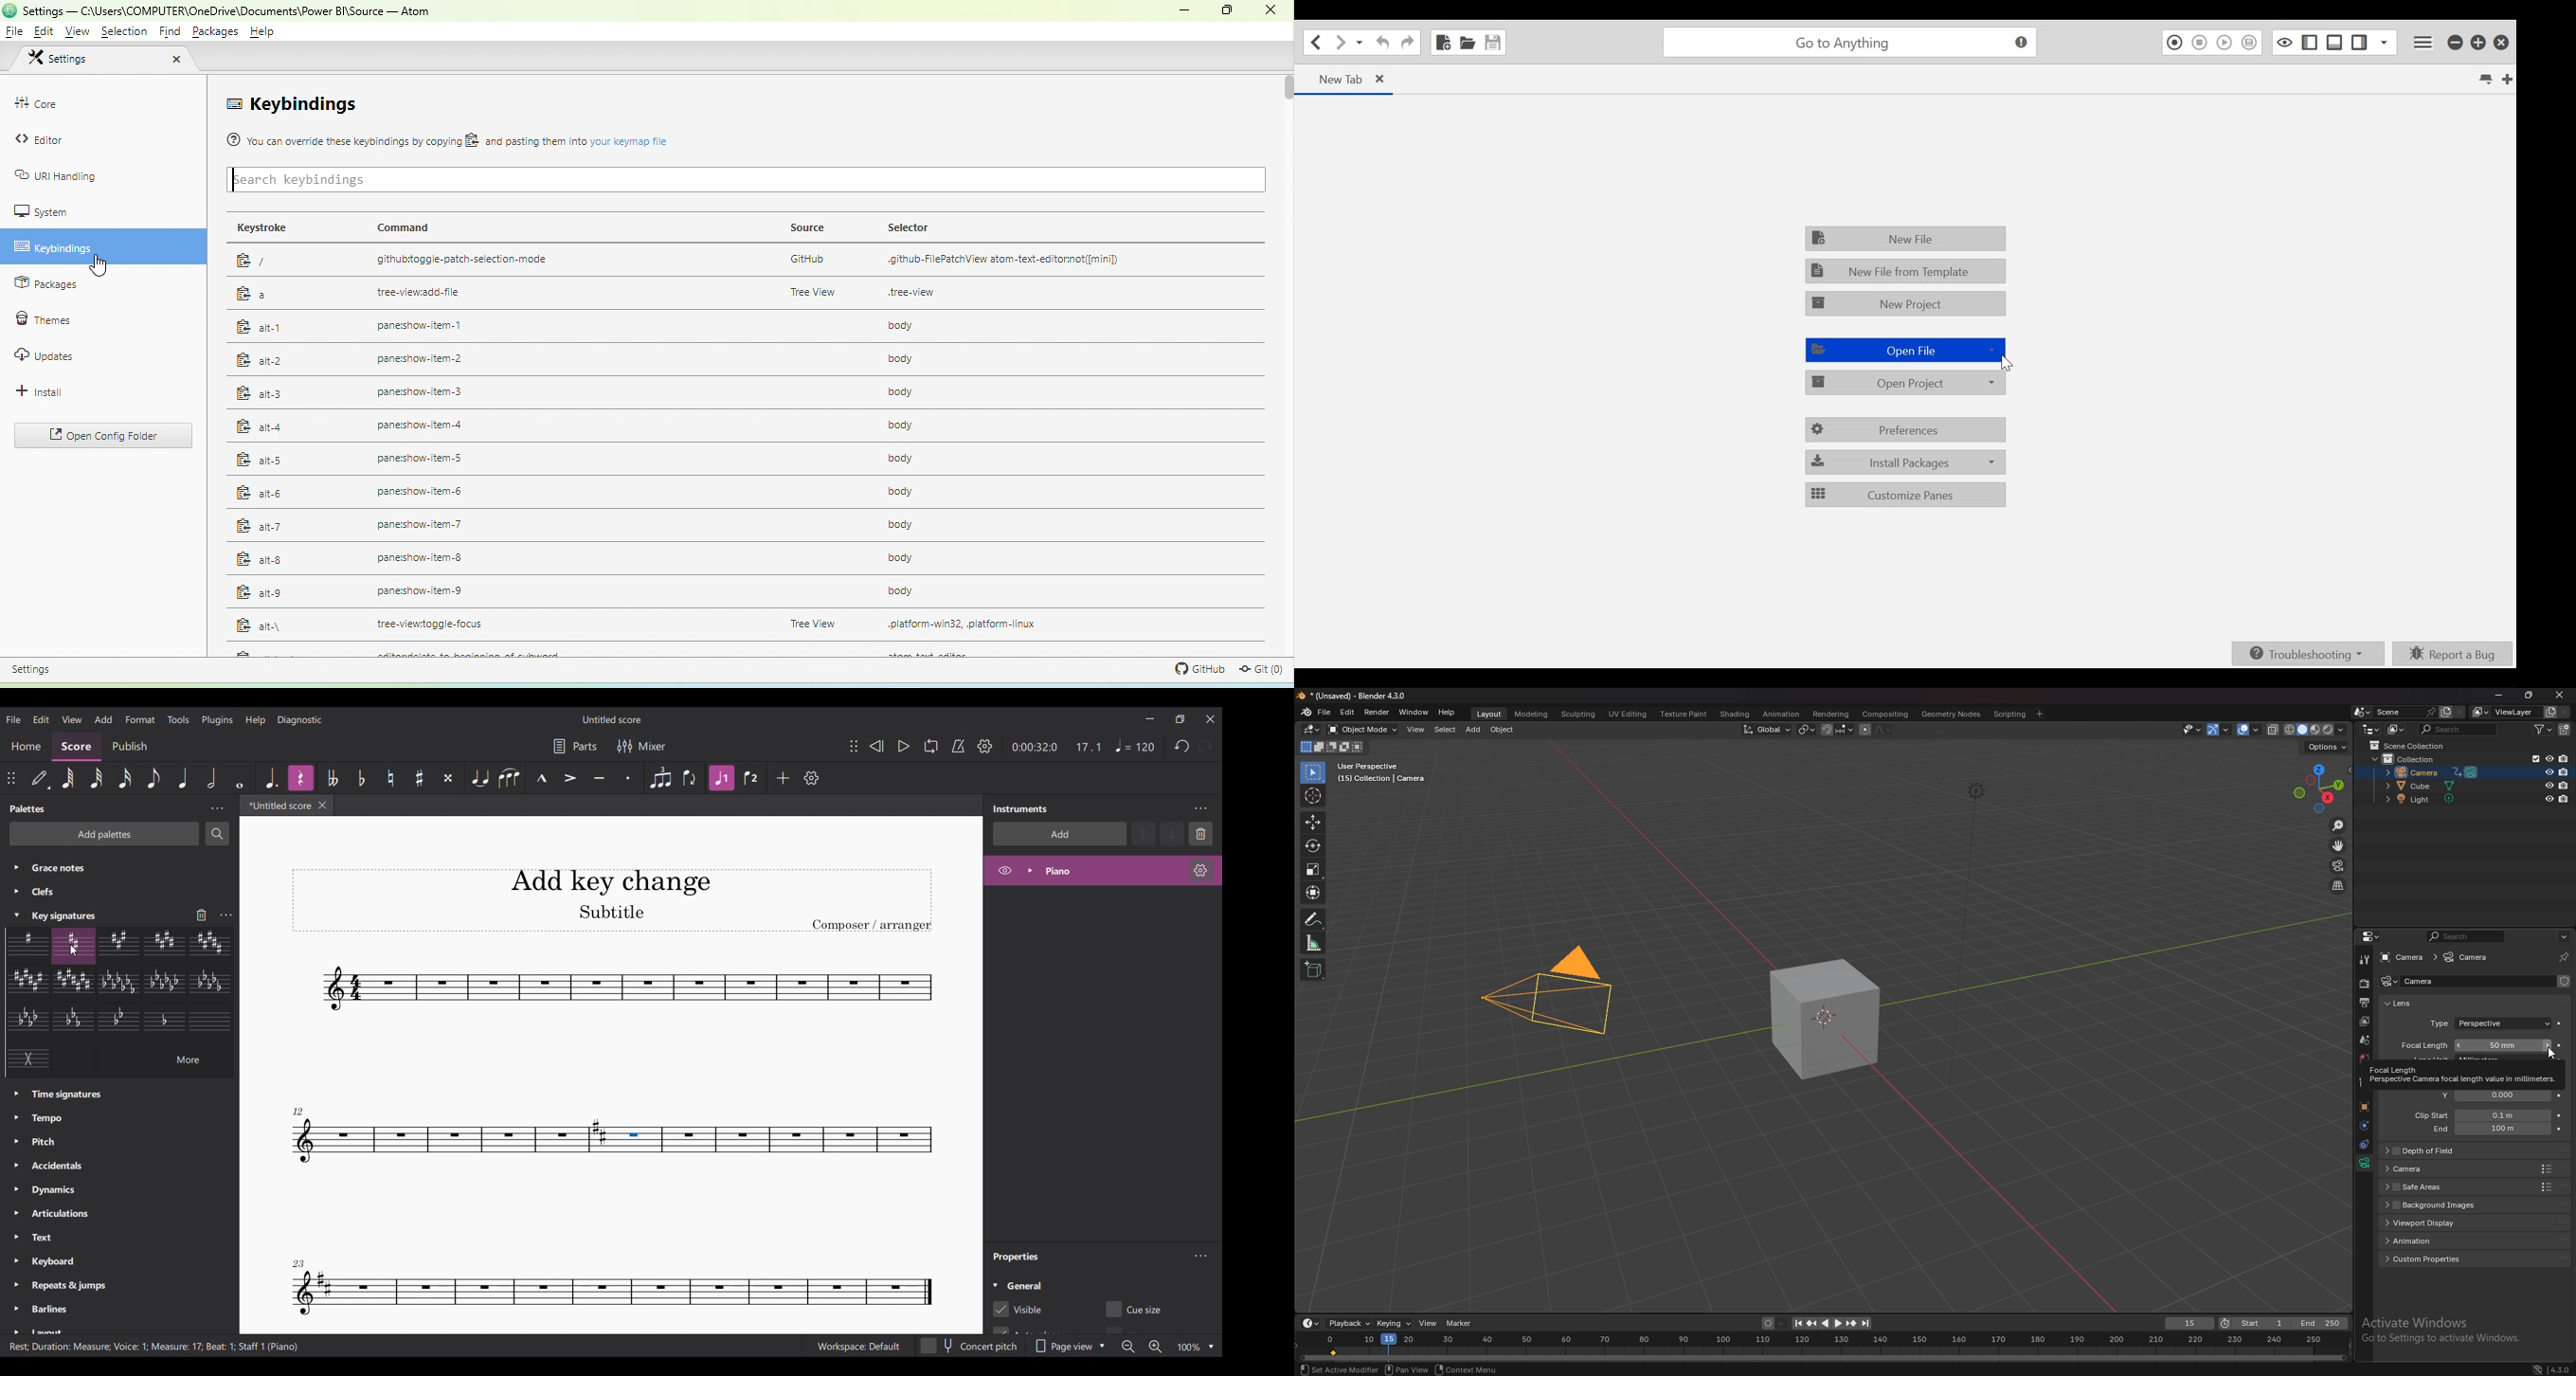  Describe the element at coordinates (104, 719) in the screenshot. I see `Add menu` at that location.